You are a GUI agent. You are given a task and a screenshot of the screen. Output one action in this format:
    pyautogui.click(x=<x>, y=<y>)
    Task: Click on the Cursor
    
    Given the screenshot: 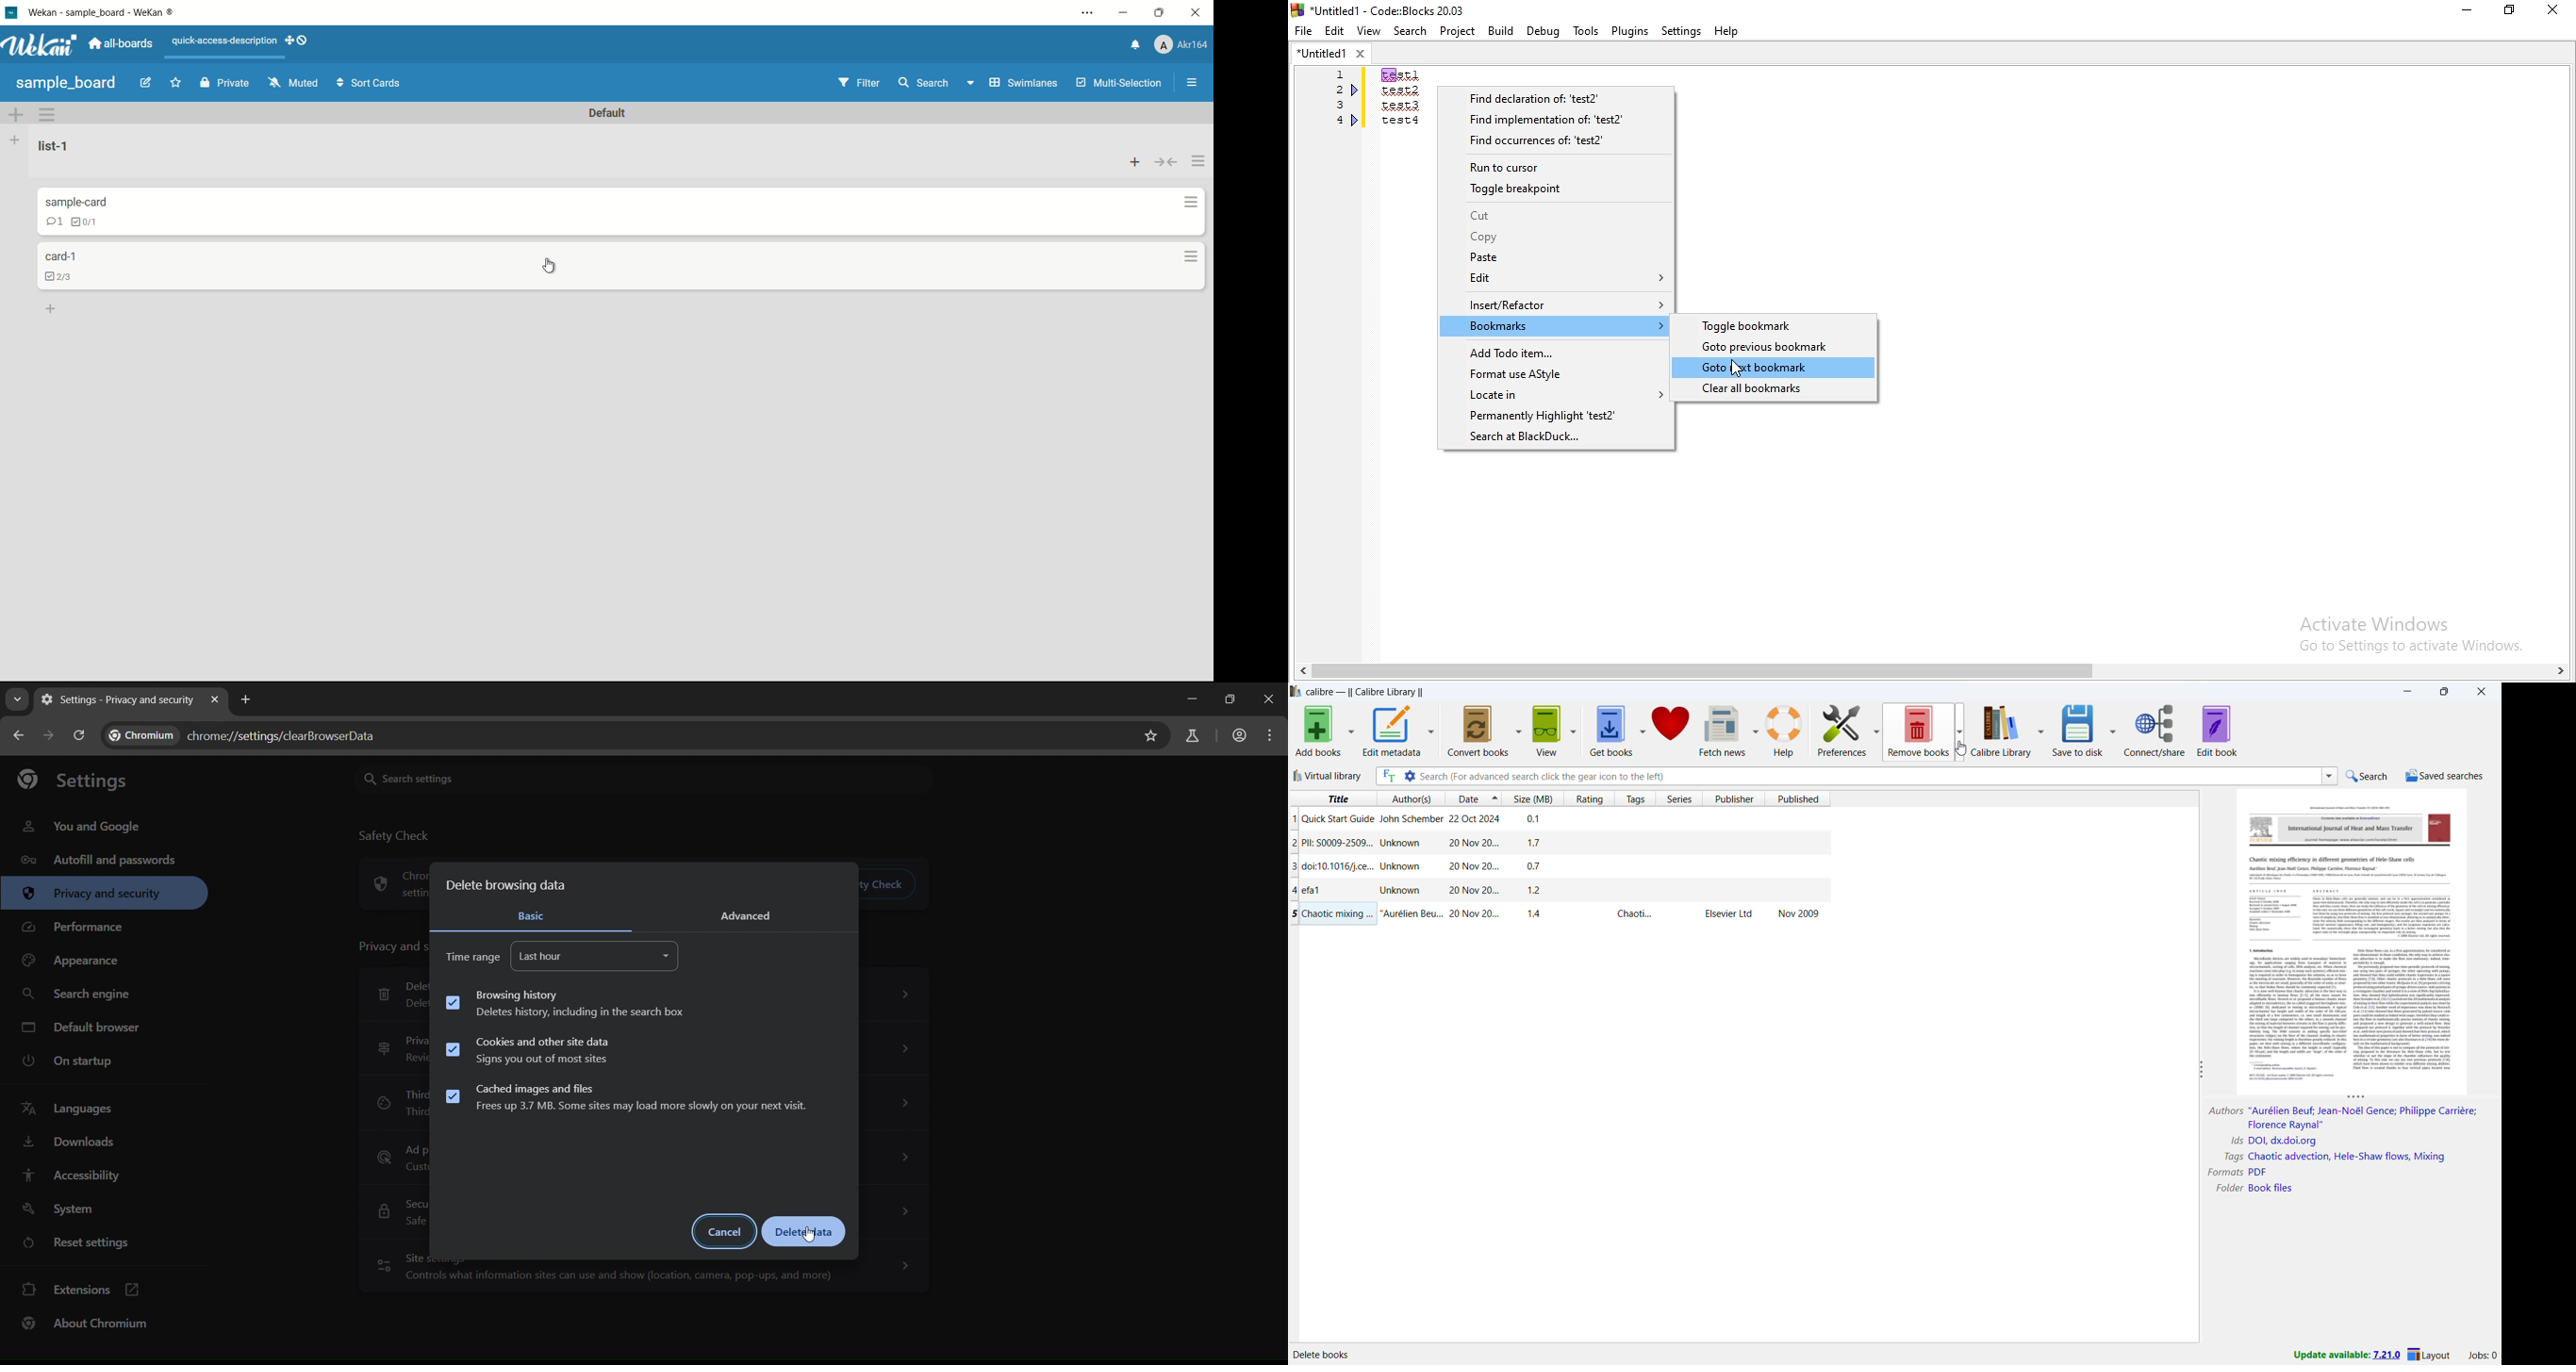 What is the action you would take?
    pyautogui.click(x=1737, y=370)
    